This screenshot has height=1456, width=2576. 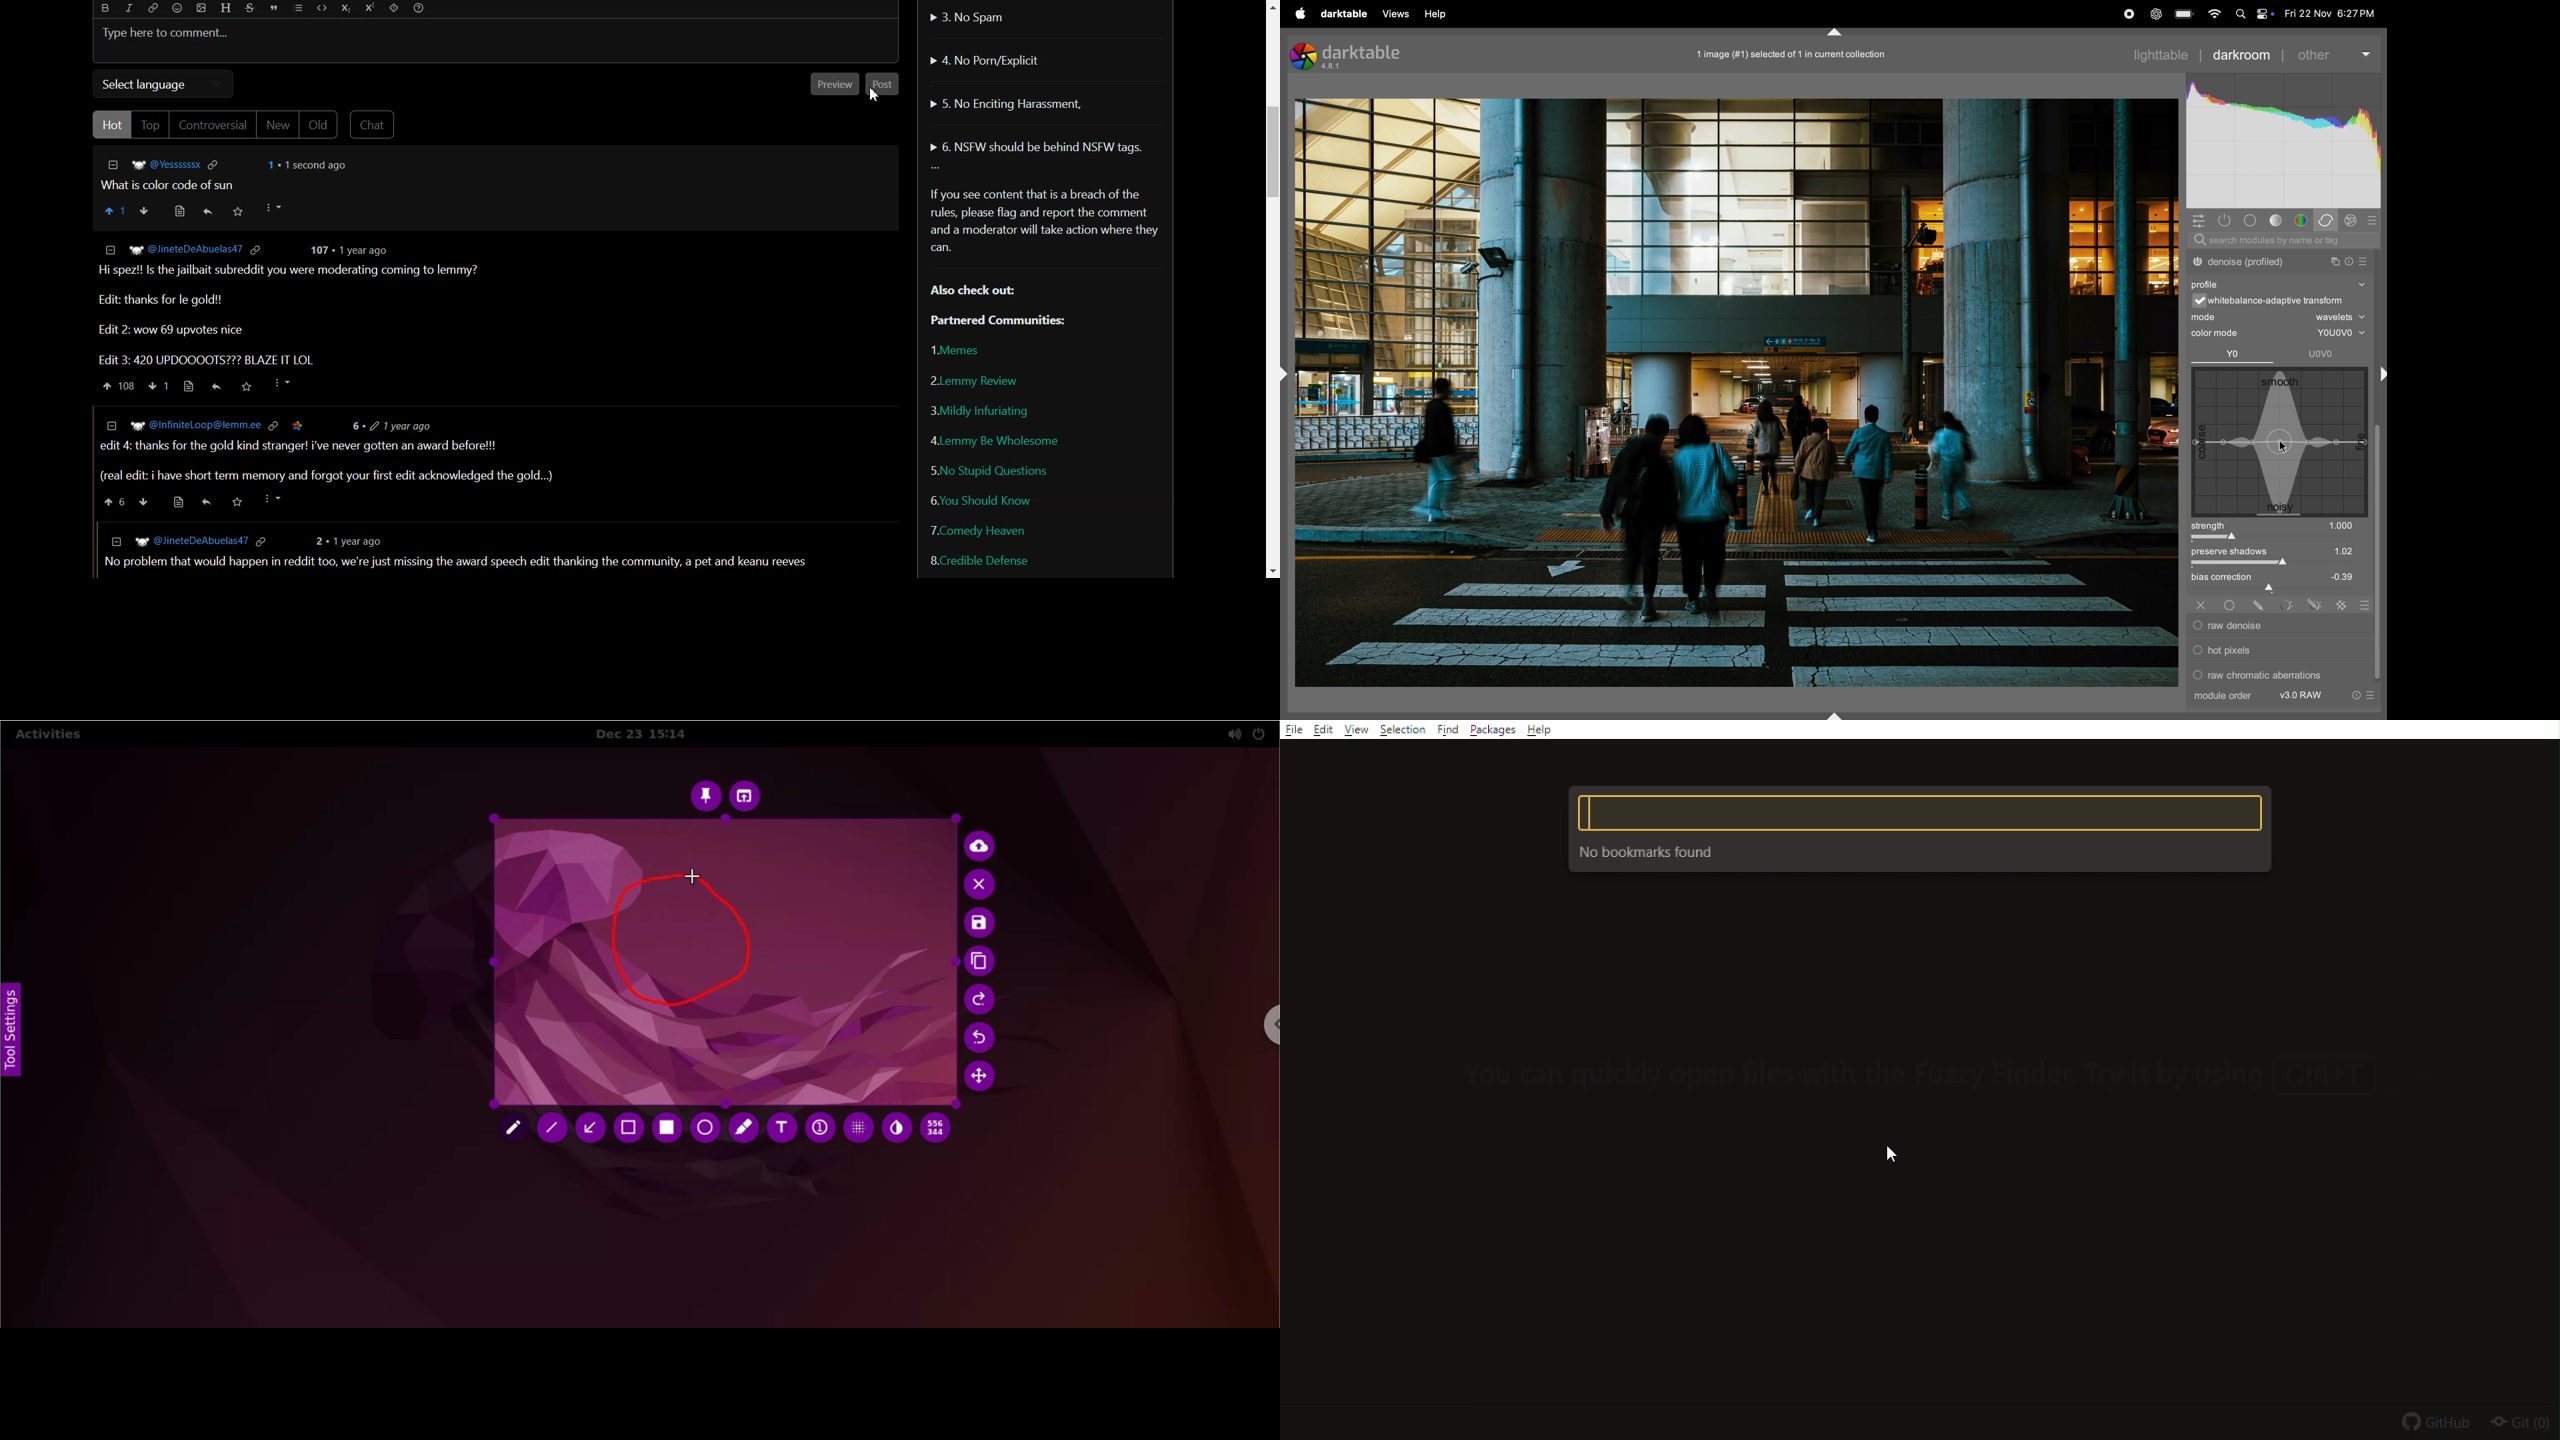 What do you see at coordinates (1357, 53) in the screenshot?
I see `darktable version` at bounding box center [1357, 53].